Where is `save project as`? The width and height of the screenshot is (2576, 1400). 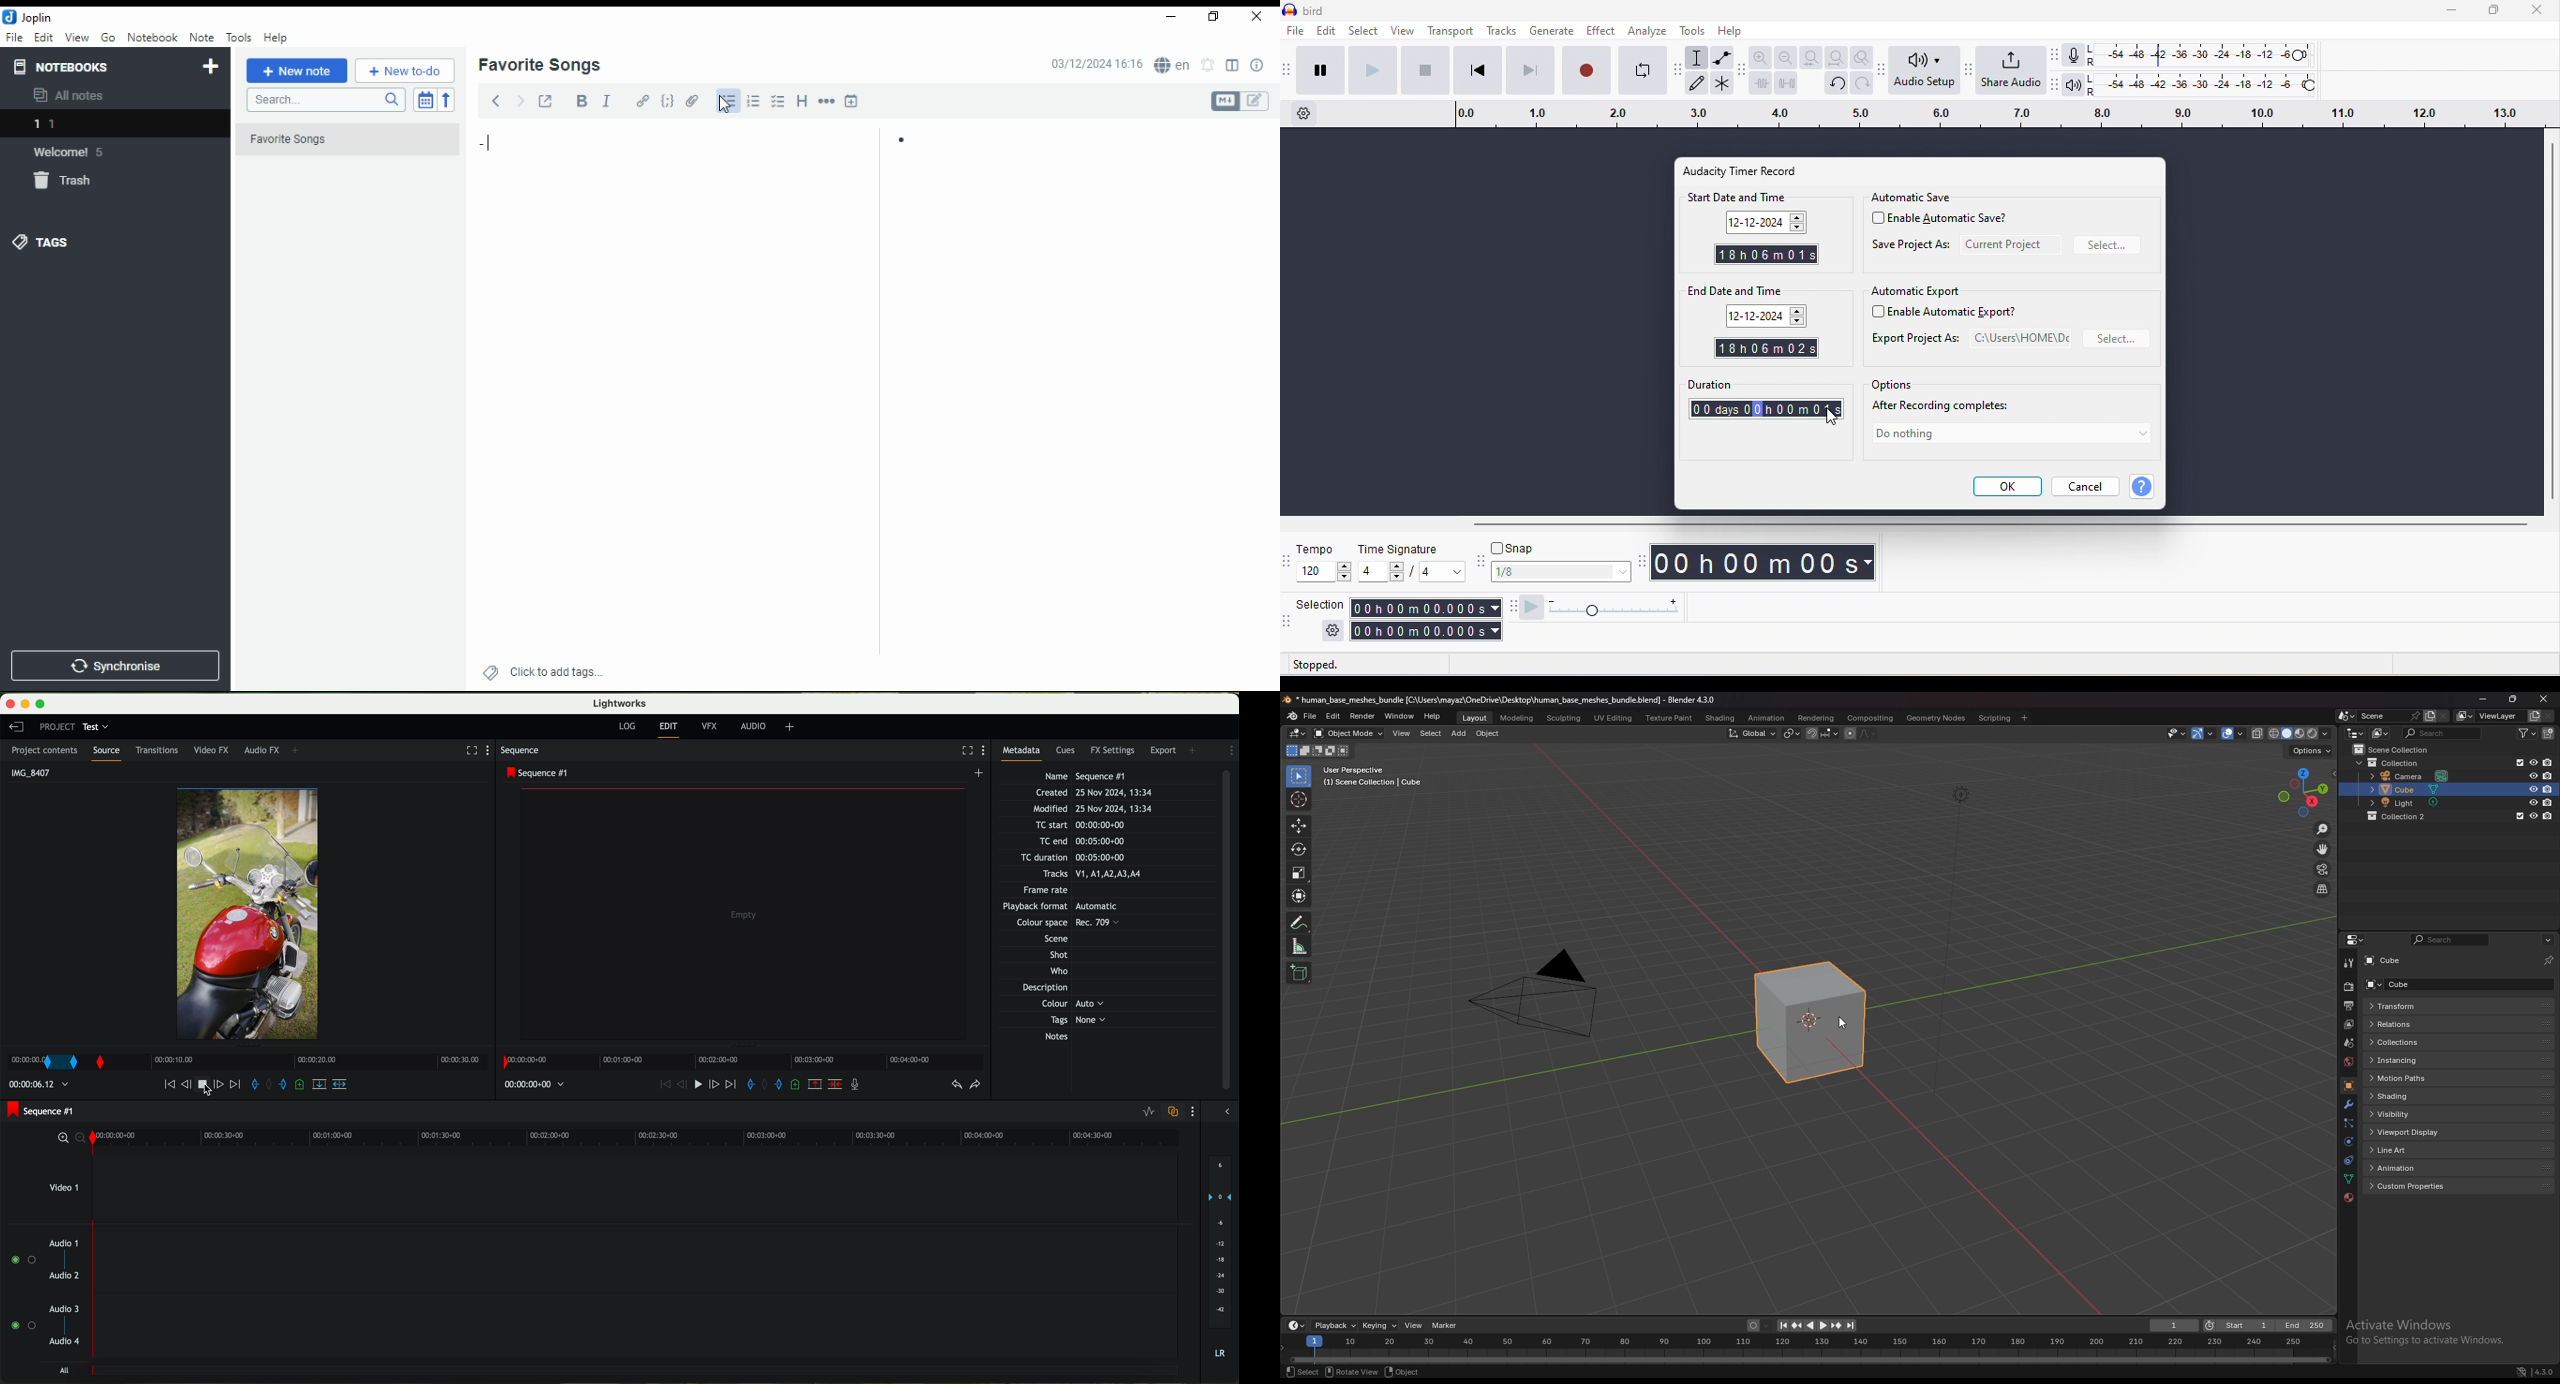
save project as is located at coordinates (1911, 247).